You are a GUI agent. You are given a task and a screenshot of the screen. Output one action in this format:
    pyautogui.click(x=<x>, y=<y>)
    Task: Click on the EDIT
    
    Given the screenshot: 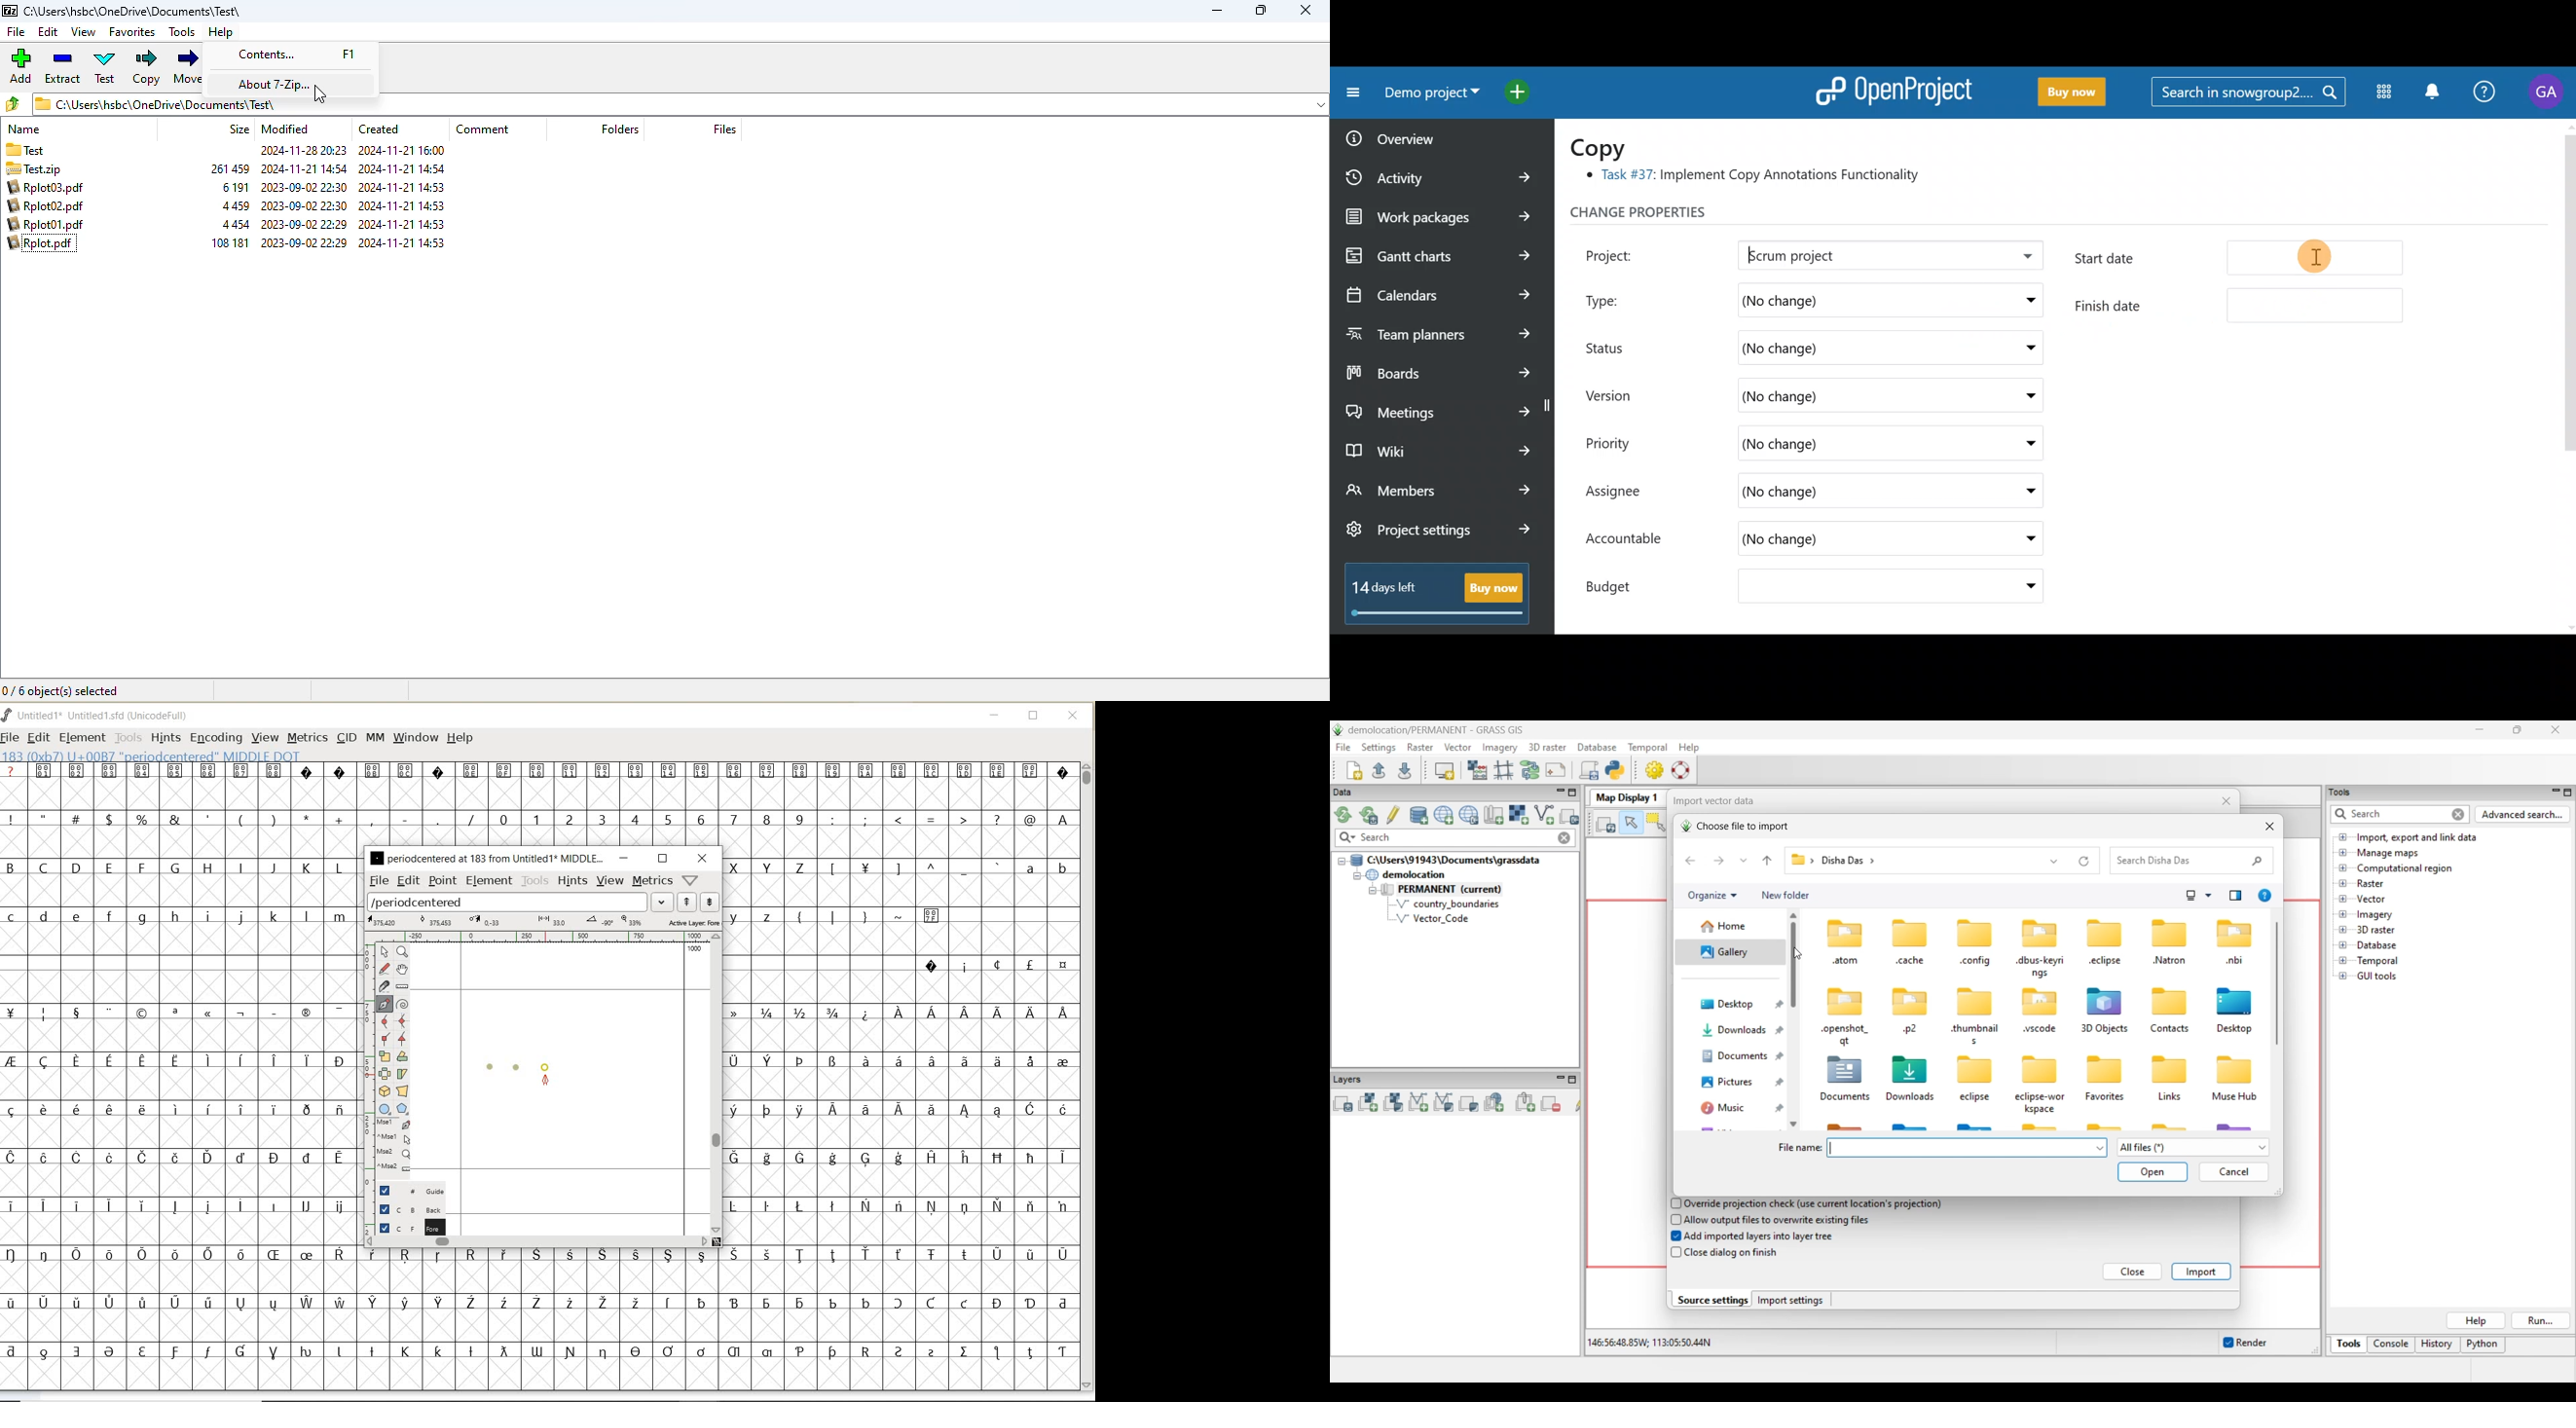 What is the action you would take?
    pyautogui.click(x=38, y=739)
    